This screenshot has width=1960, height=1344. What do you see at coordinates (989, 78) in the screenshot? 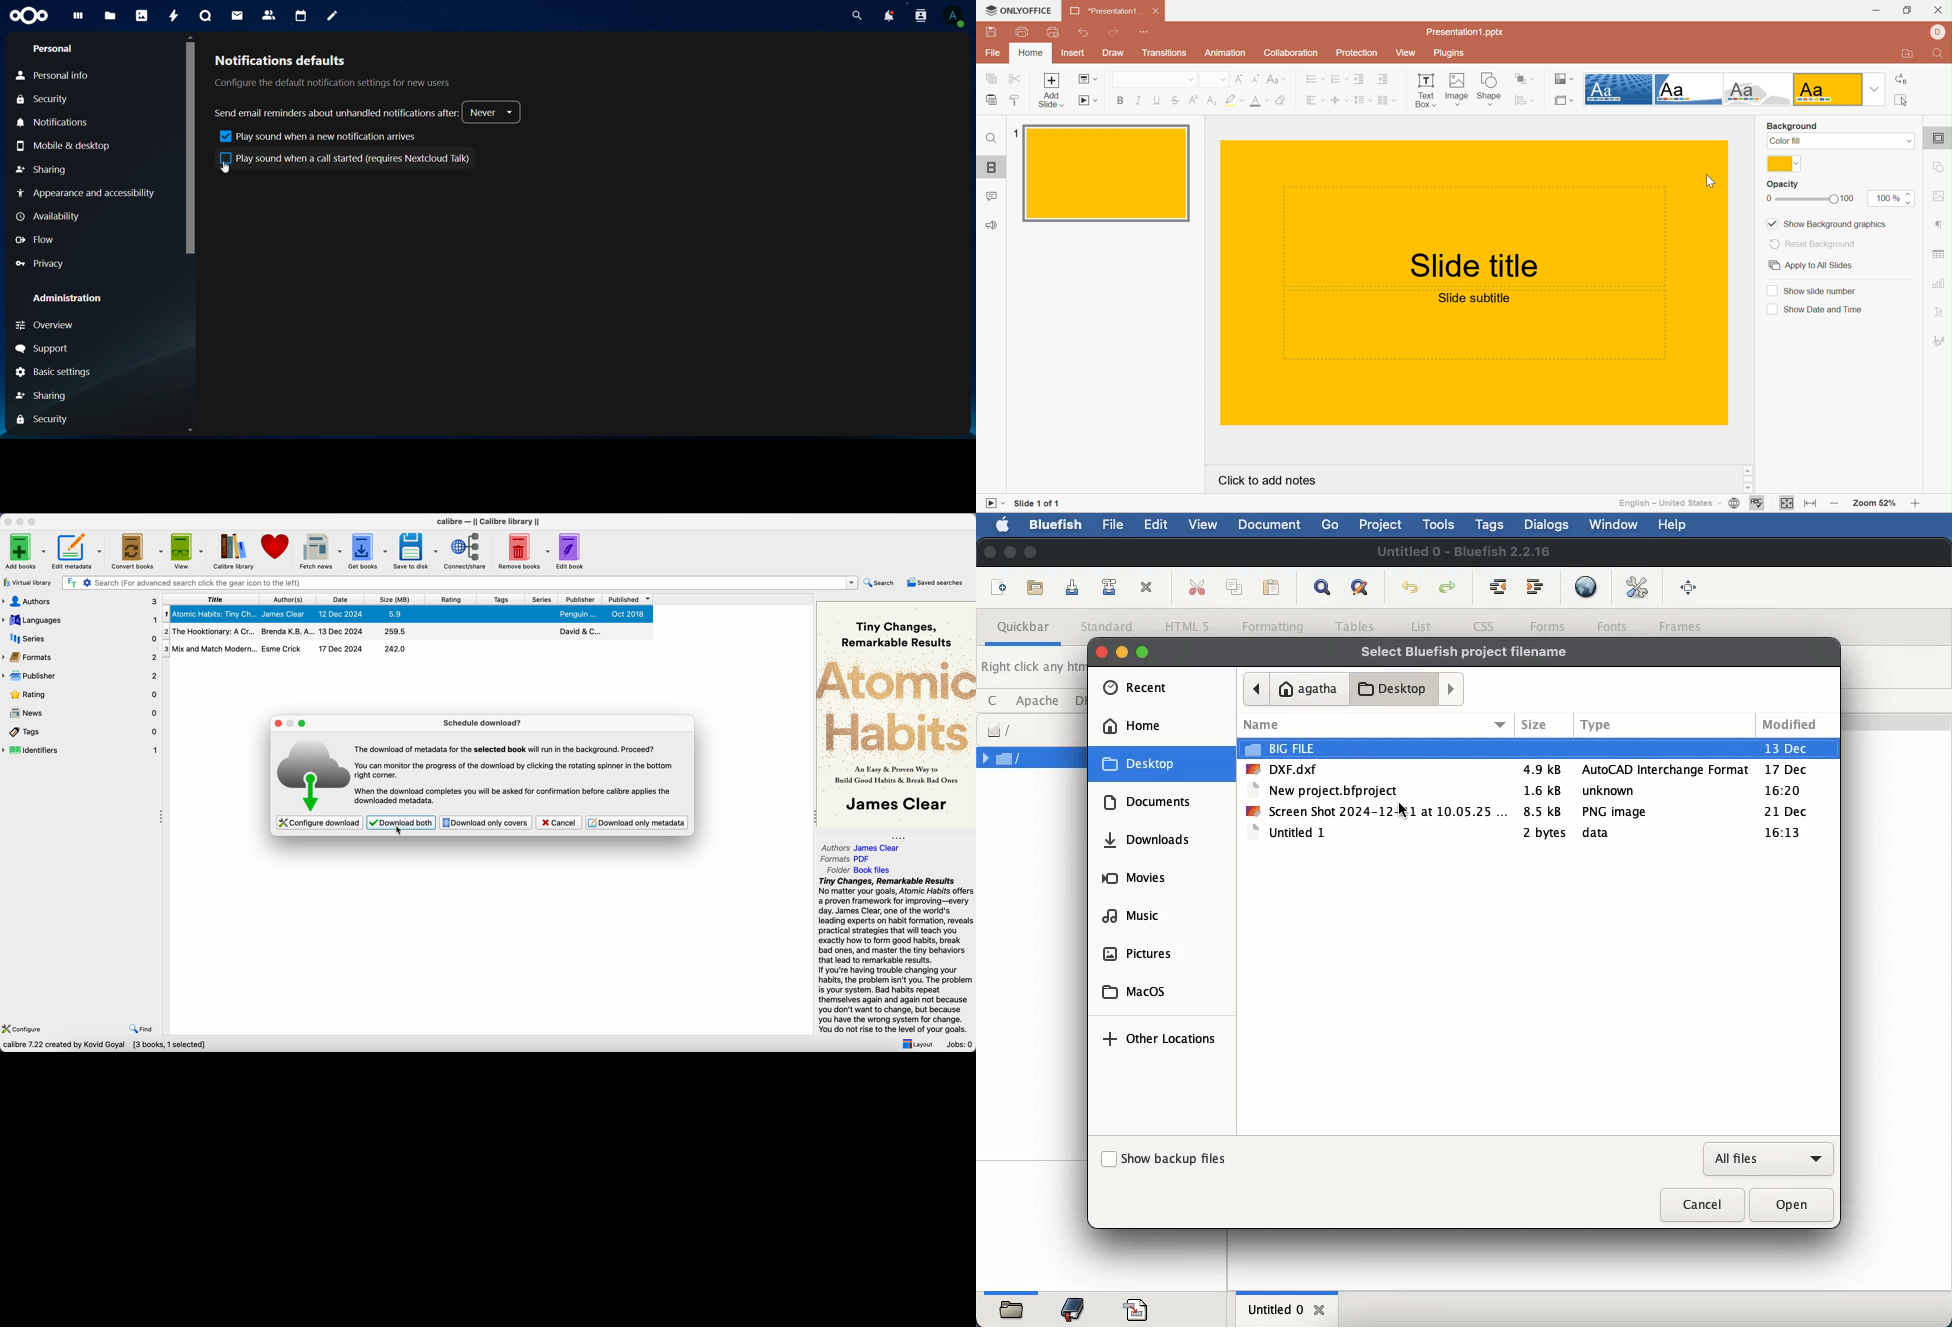
I see `Copy` at bounding box center [989, 78].